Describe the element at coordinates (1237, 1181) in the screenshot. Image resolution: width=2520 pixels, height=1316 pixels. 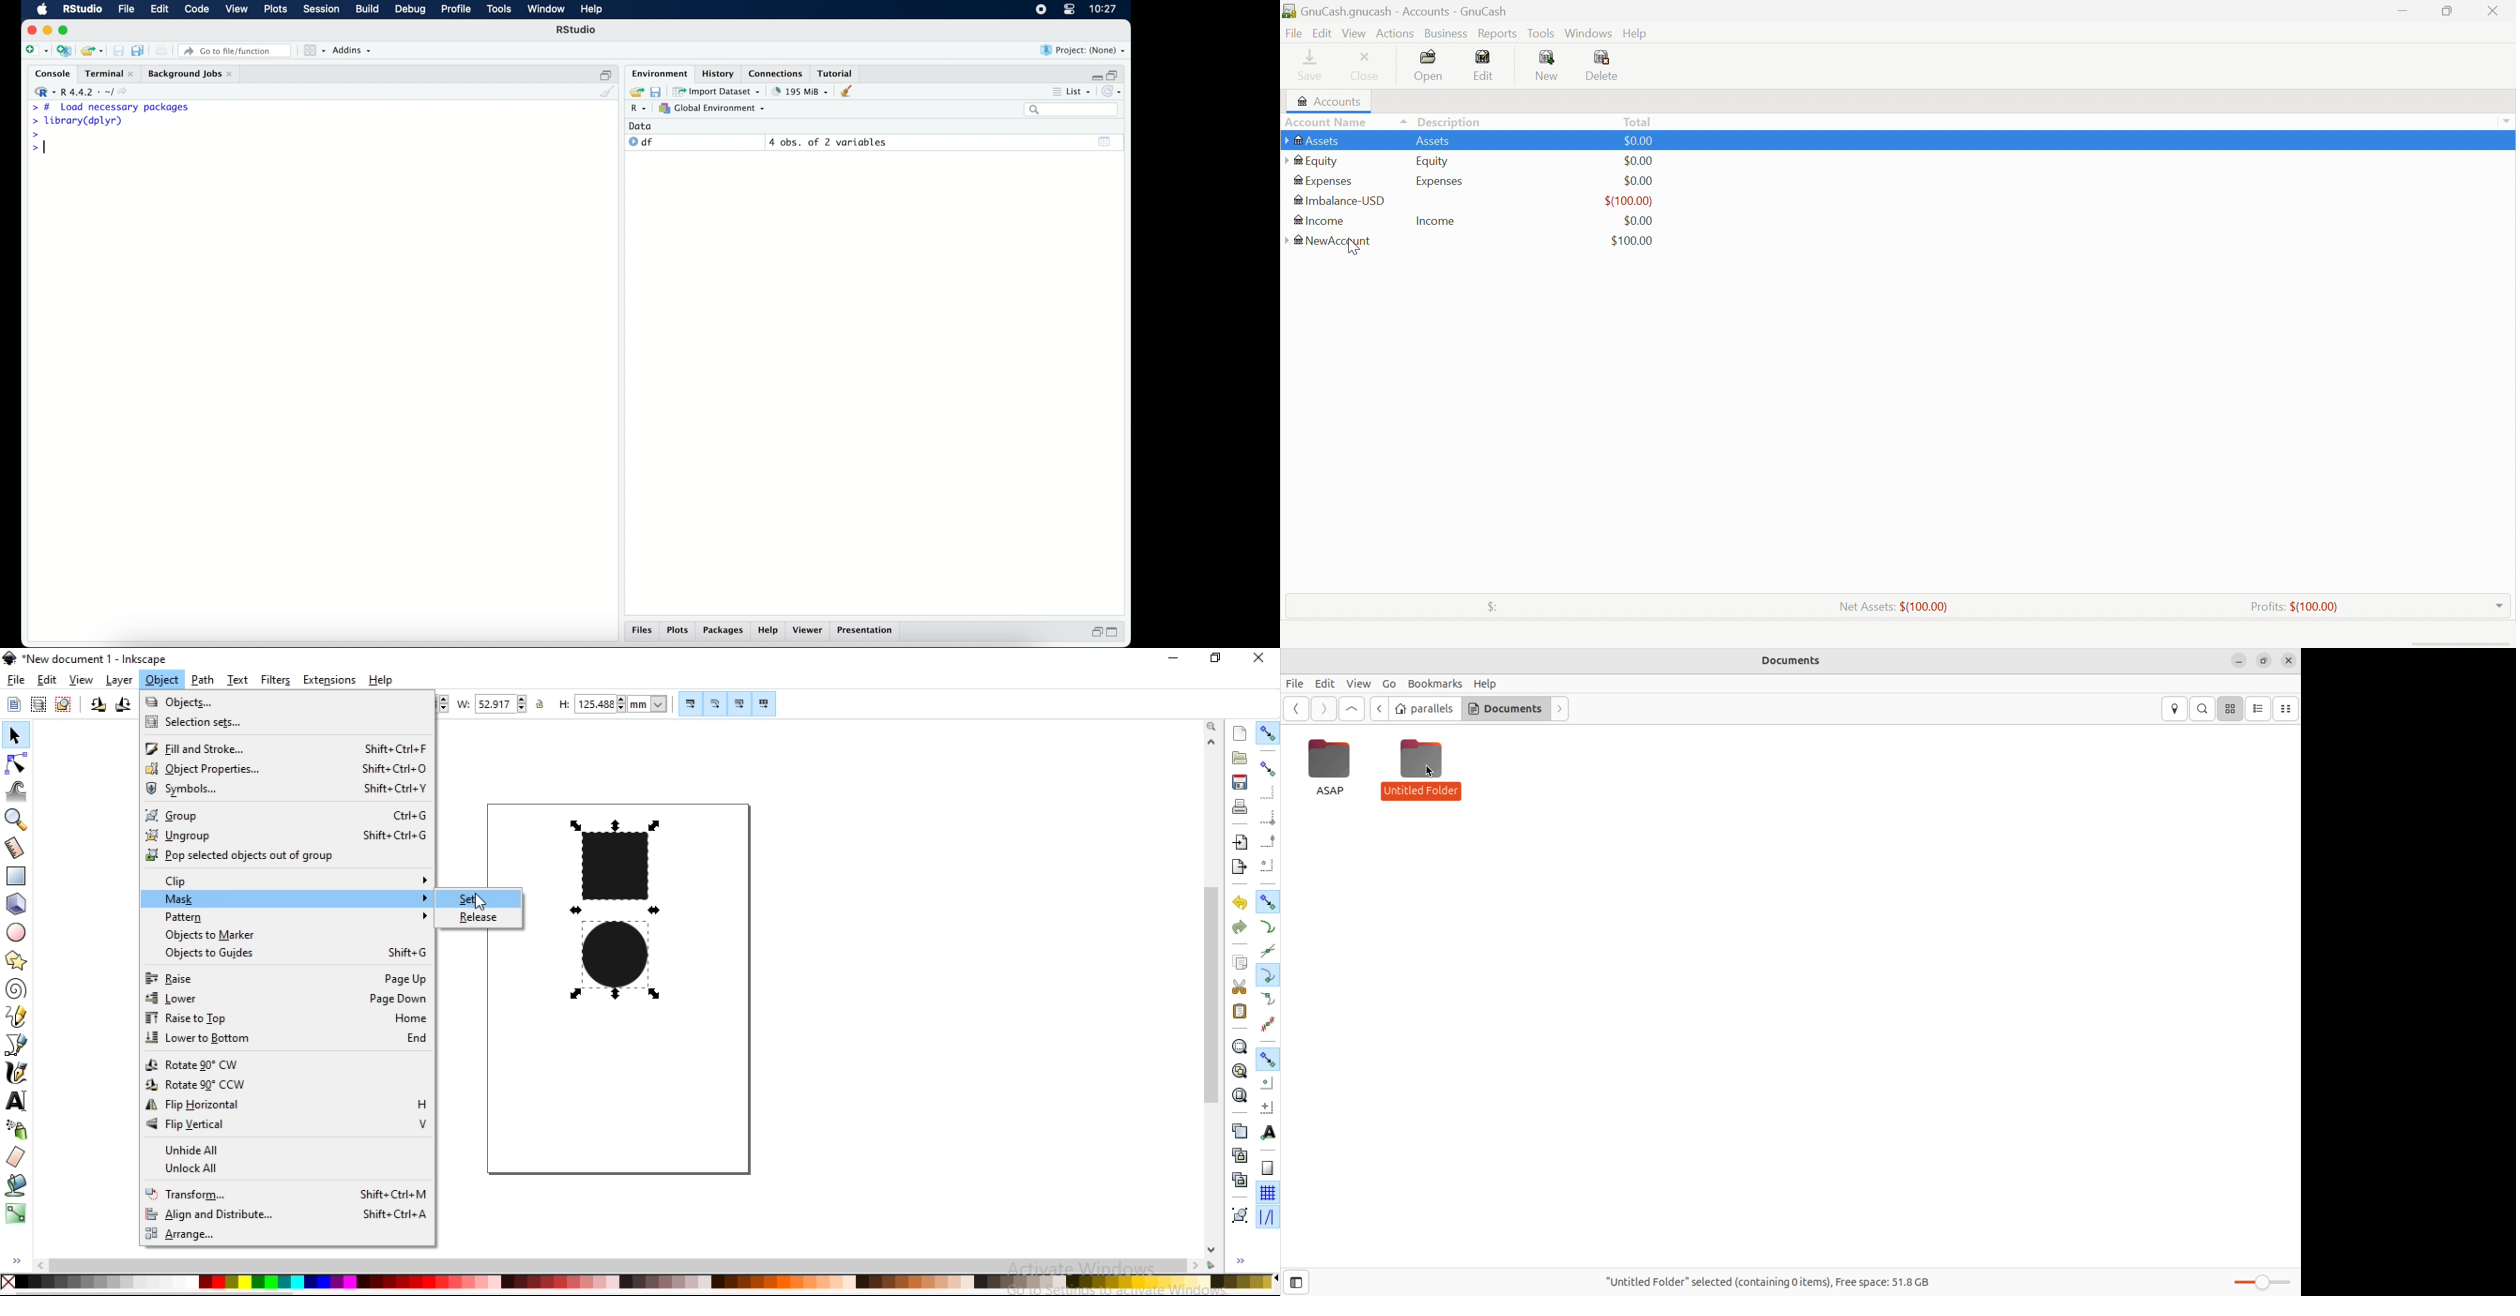
I see `cut selected clone` at that location.